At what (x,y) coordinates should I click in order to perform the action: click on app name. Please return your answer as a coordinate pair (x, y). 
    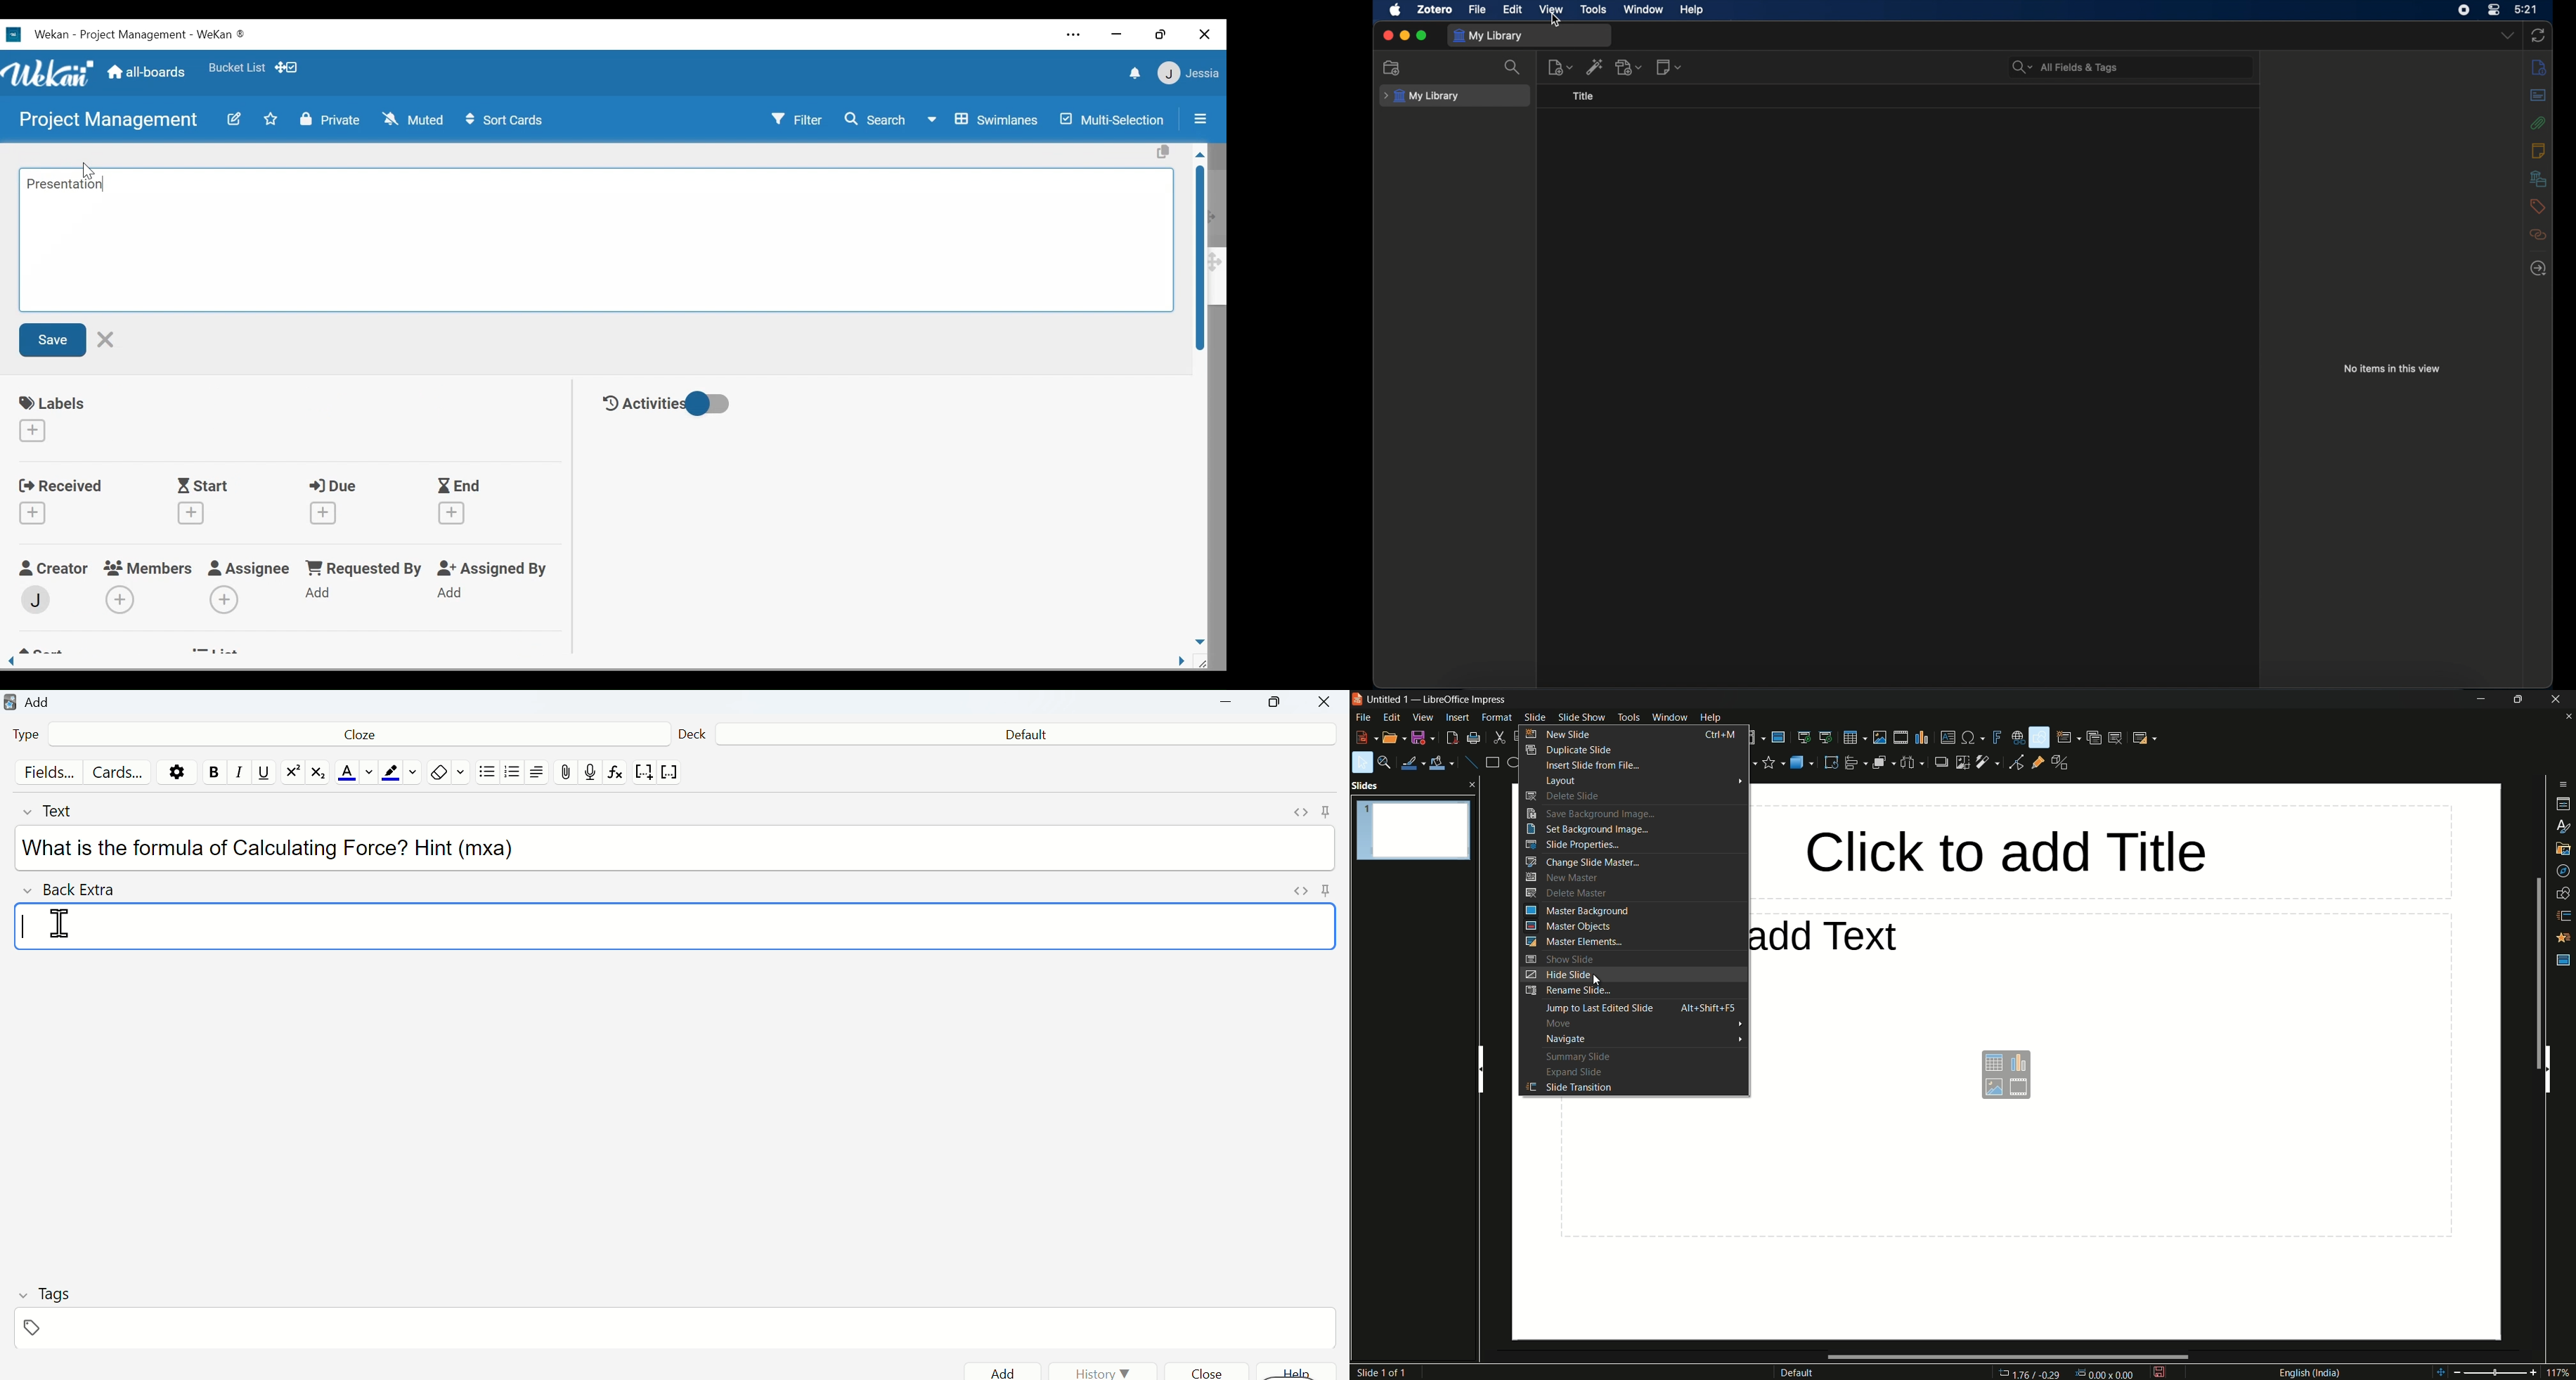
    Looking at the image, I should click on (1465, 698).